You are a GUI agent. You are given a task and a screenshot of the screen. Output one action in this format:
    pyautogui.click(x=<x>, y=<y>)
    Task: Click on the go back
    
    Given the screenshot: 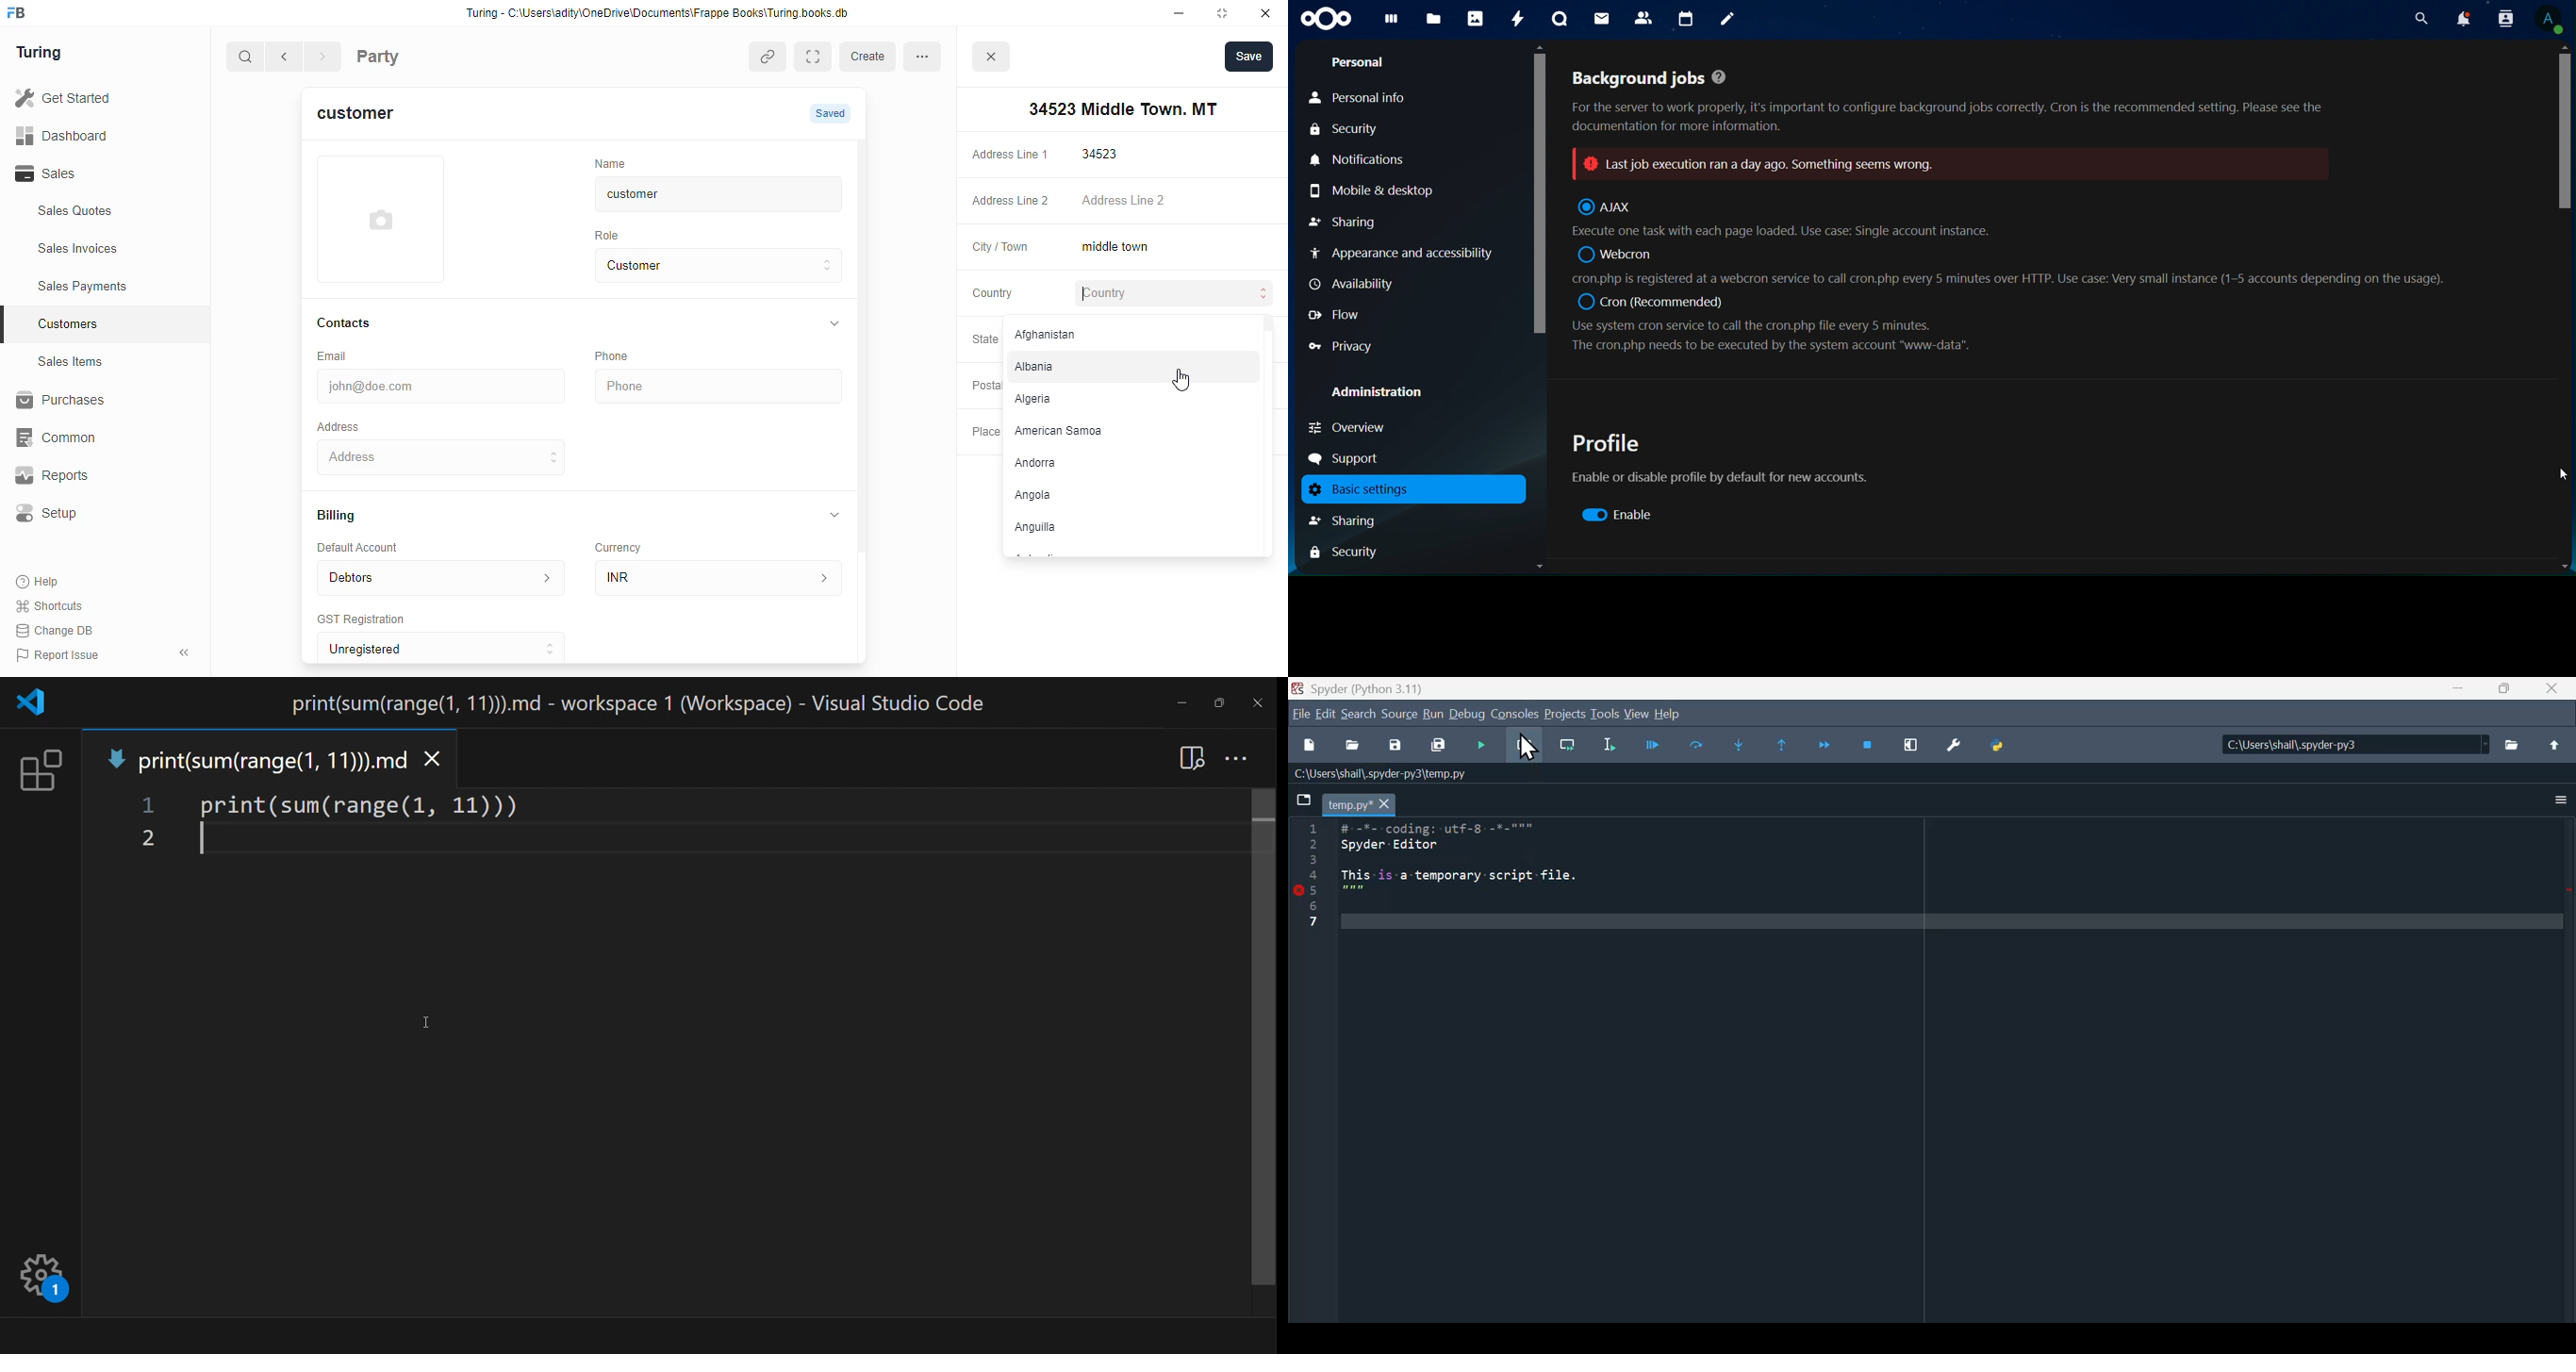 What is the action you would take?
    pyautogui.click(x=288, y=58)
    